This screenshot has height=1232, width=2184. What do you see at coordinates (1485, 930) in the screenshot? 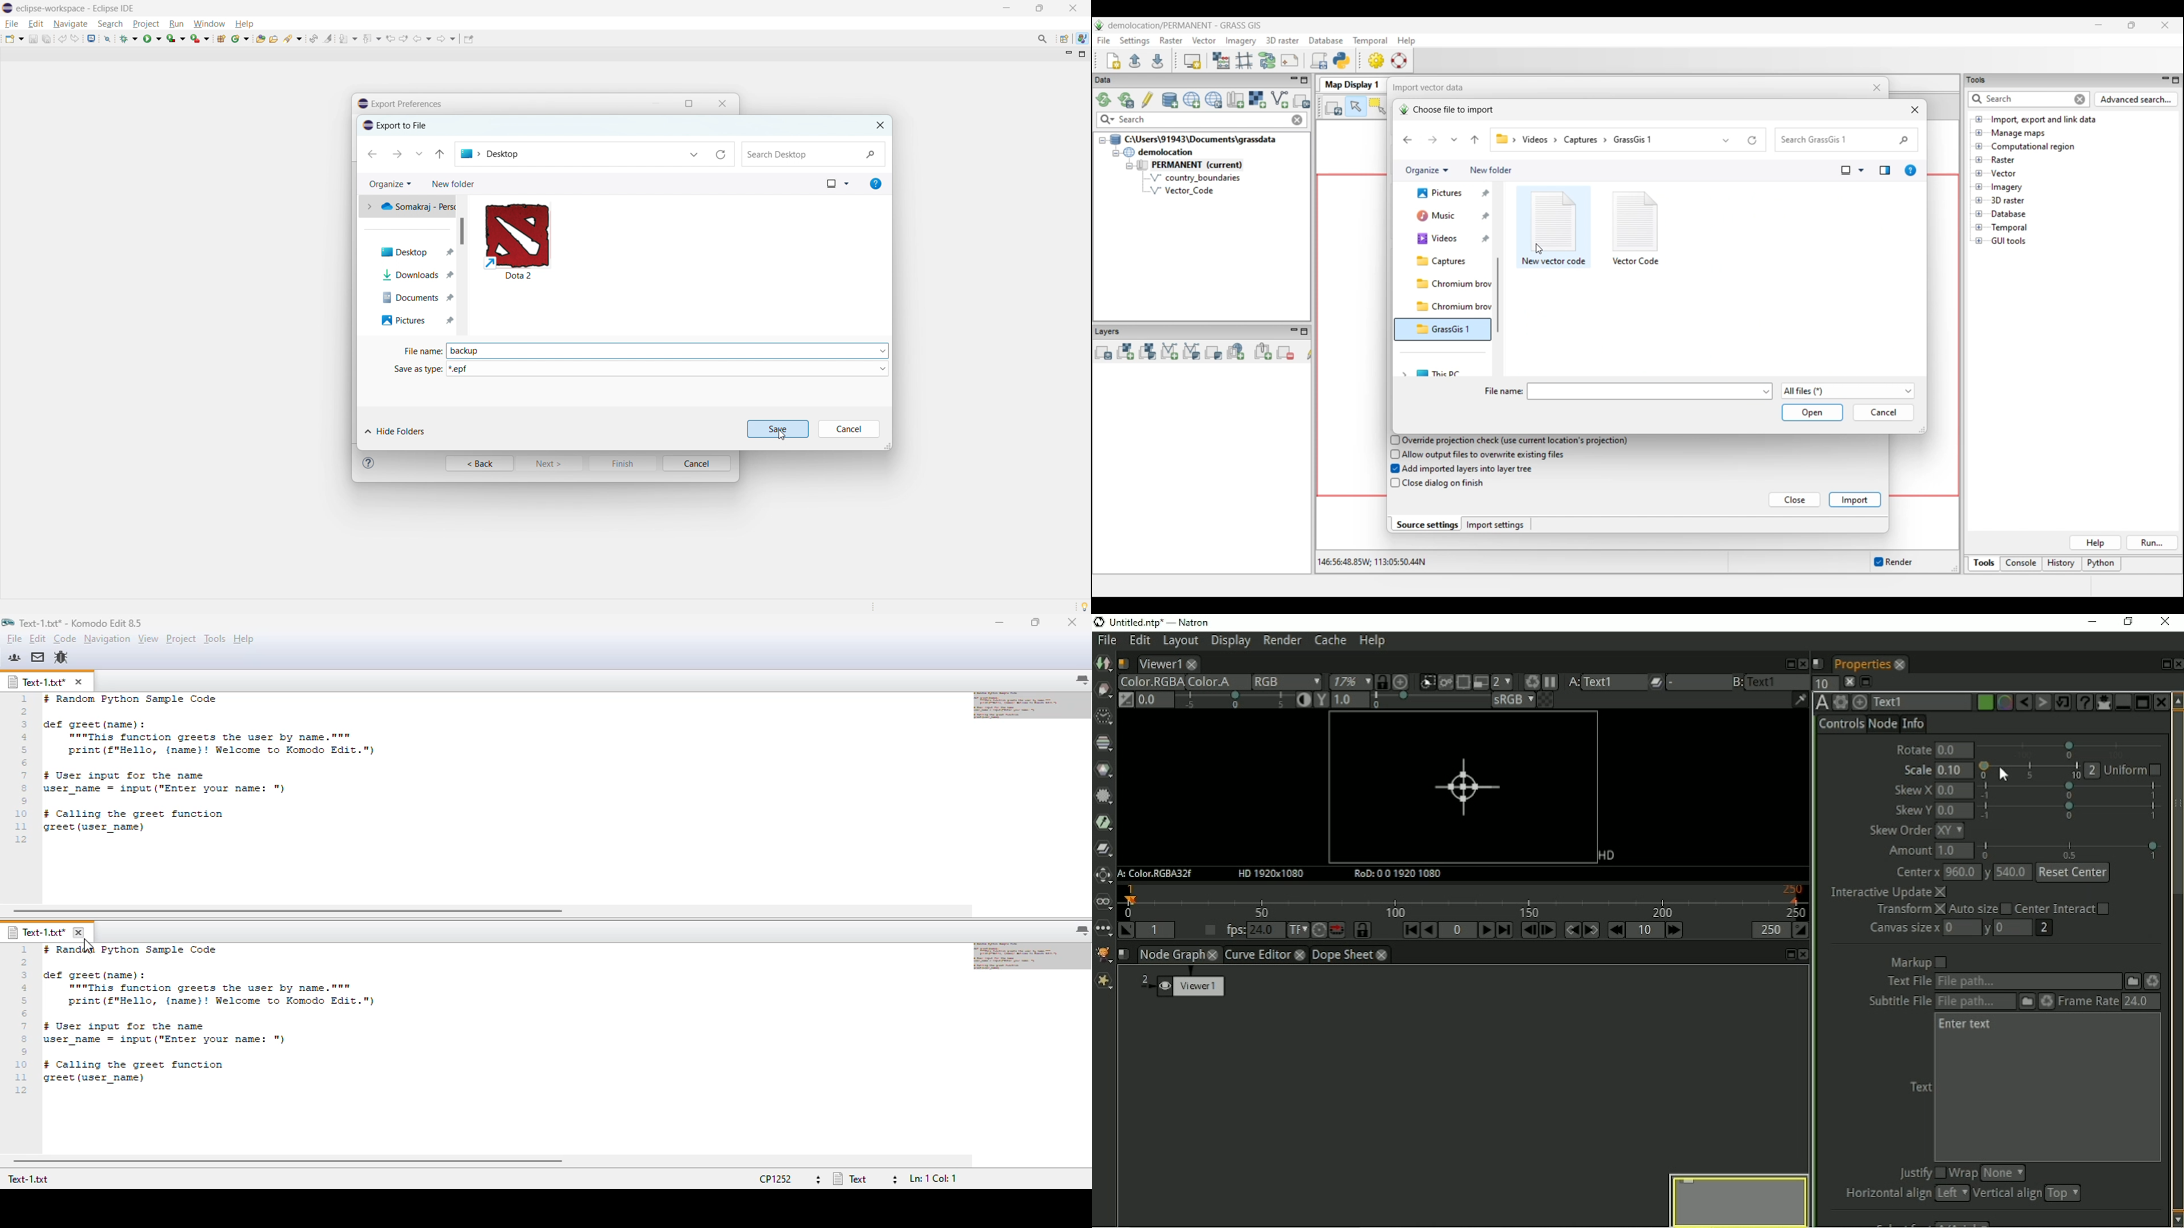
I see `Play forward` at bounding box center [1485, 930].